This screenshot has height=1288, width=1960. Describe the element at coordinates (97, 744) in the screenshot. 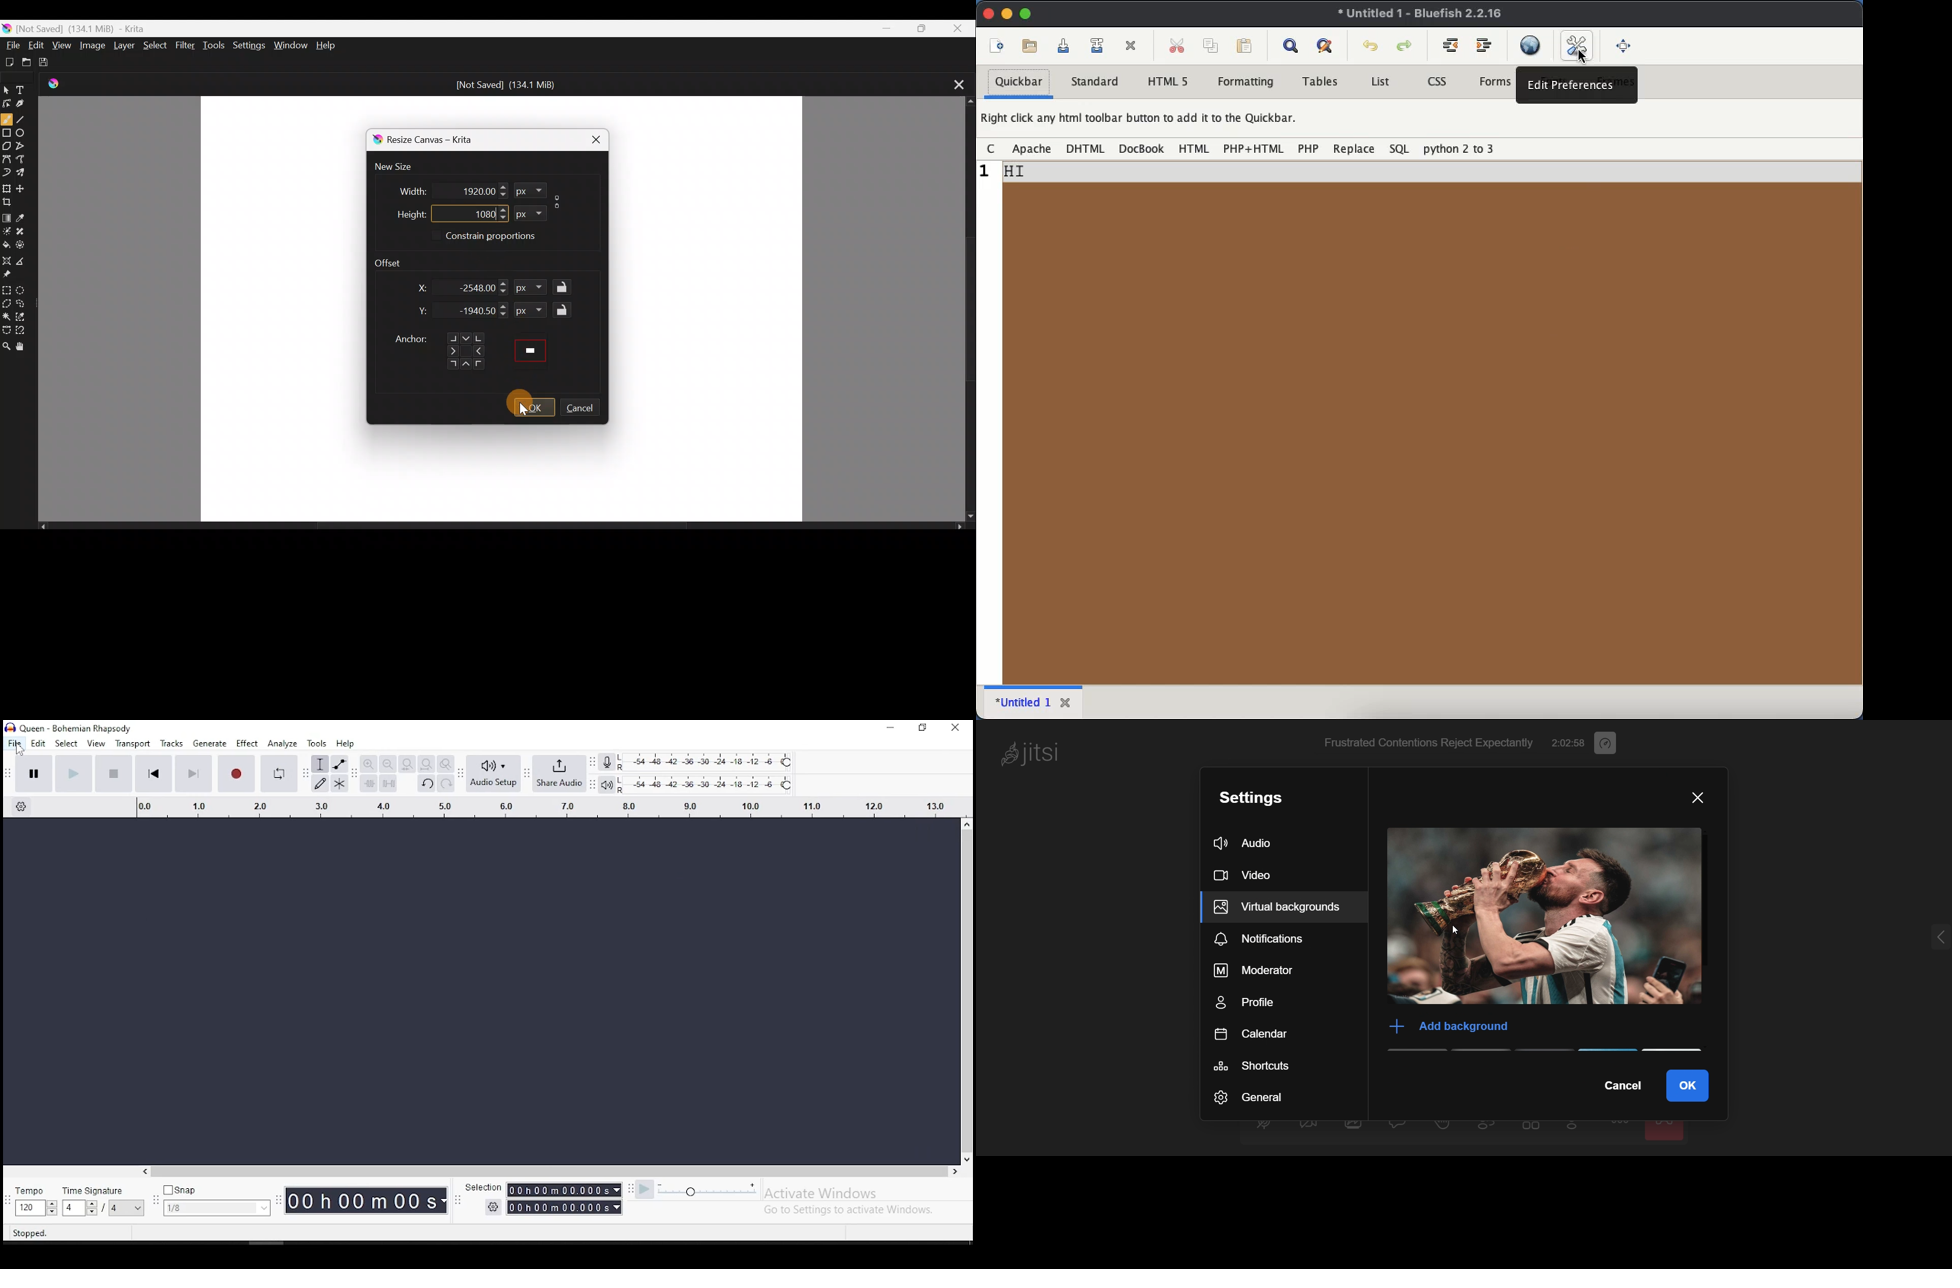

I see `view` at that location.